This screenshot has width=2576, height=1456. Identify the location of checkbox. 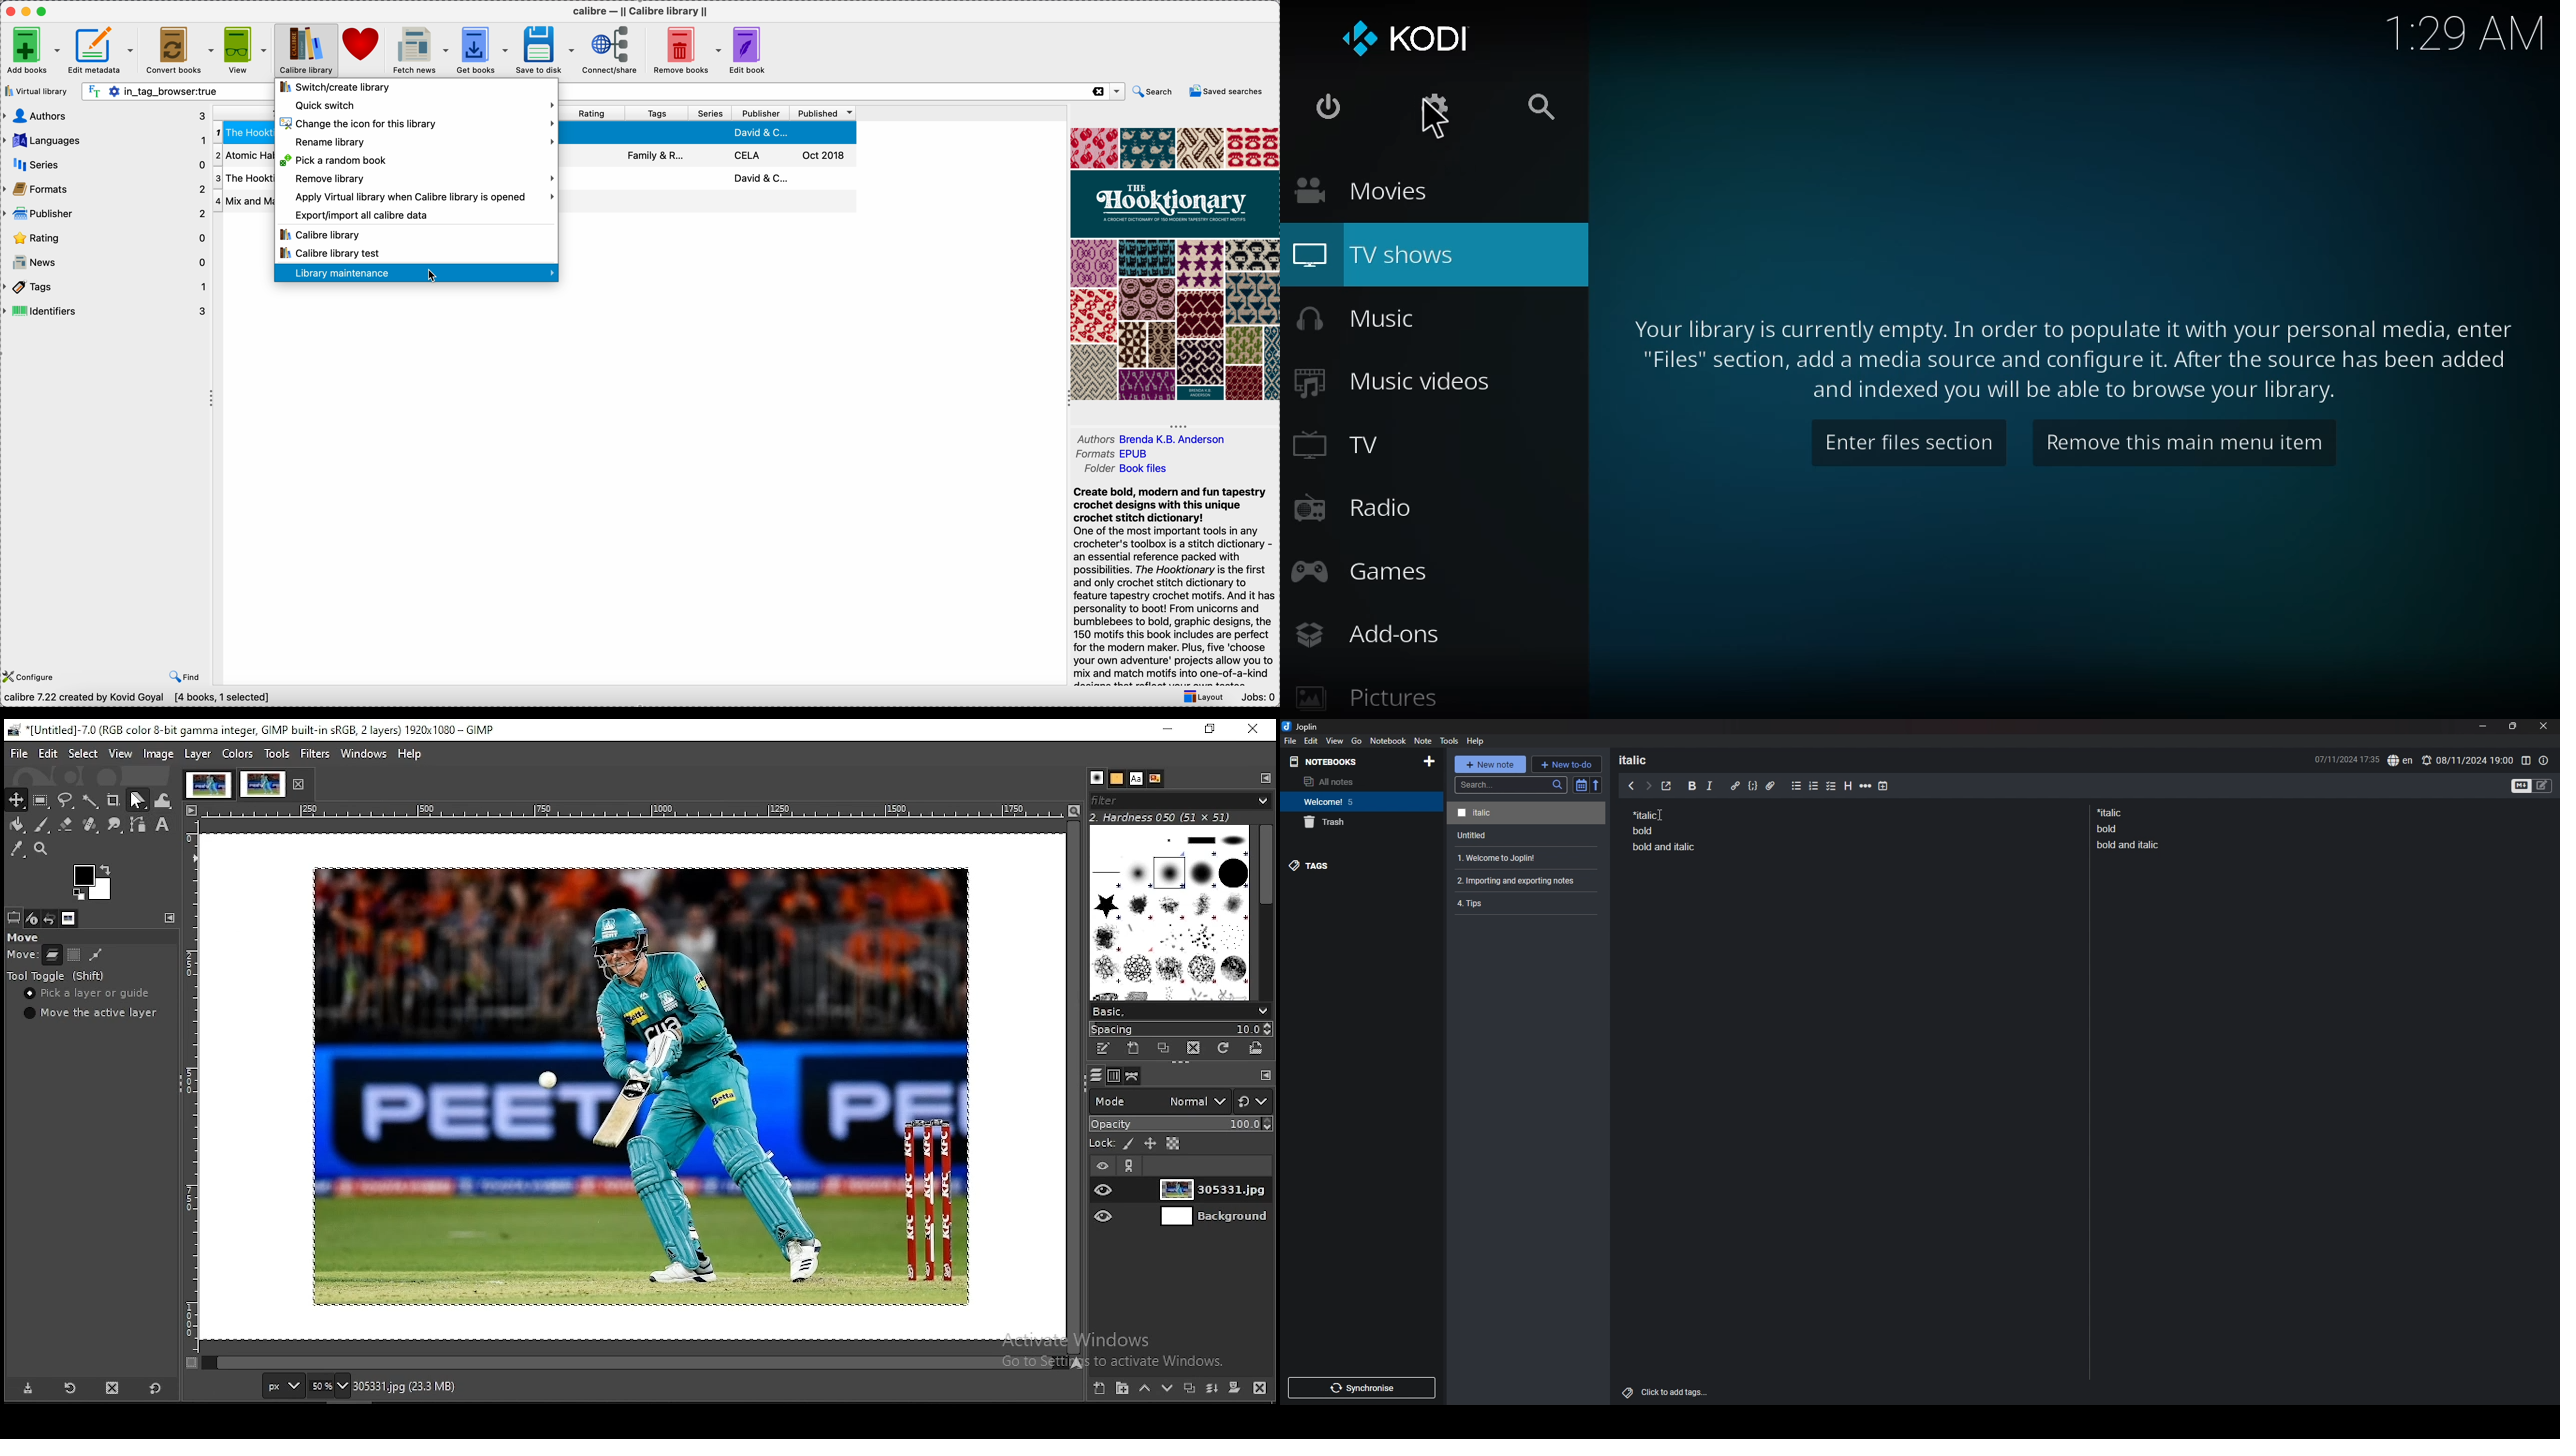
(1831, 787).